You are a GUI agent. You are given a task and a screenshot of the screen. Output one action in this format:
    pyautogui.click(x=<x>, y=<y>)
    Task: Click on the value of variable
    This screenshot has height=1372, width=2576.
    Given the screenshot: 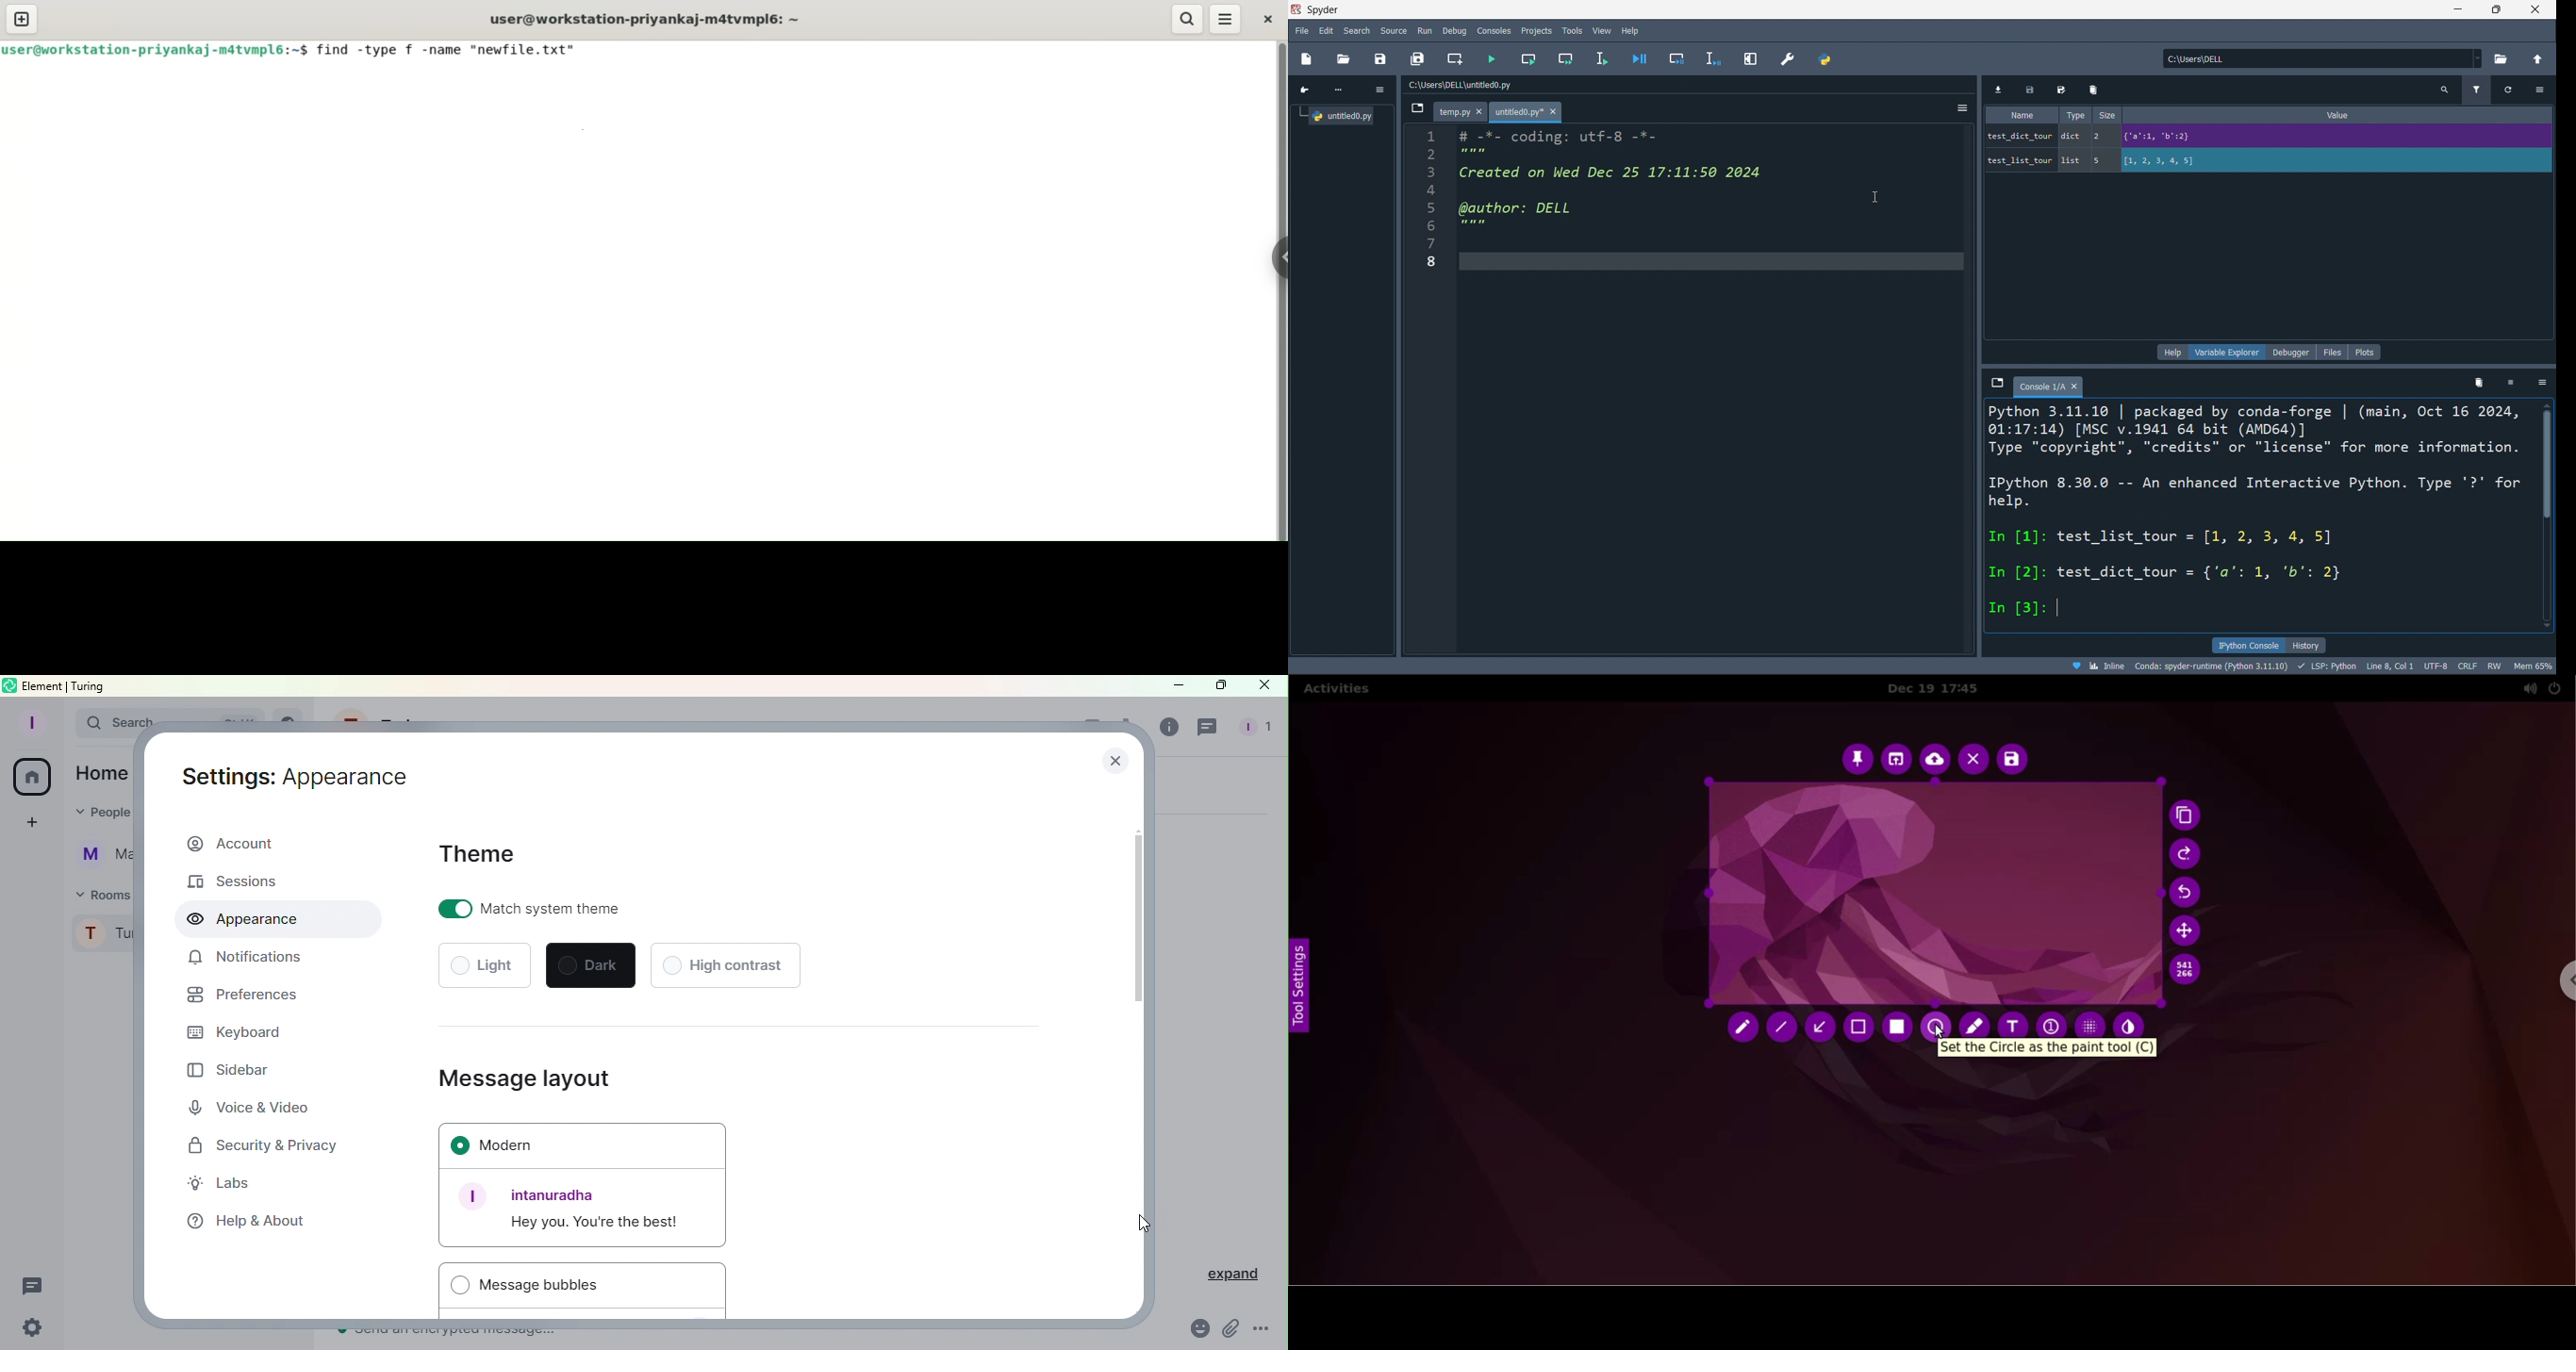 What is the action you would take?
    pyautogui.click(x=2329, y=160)
    